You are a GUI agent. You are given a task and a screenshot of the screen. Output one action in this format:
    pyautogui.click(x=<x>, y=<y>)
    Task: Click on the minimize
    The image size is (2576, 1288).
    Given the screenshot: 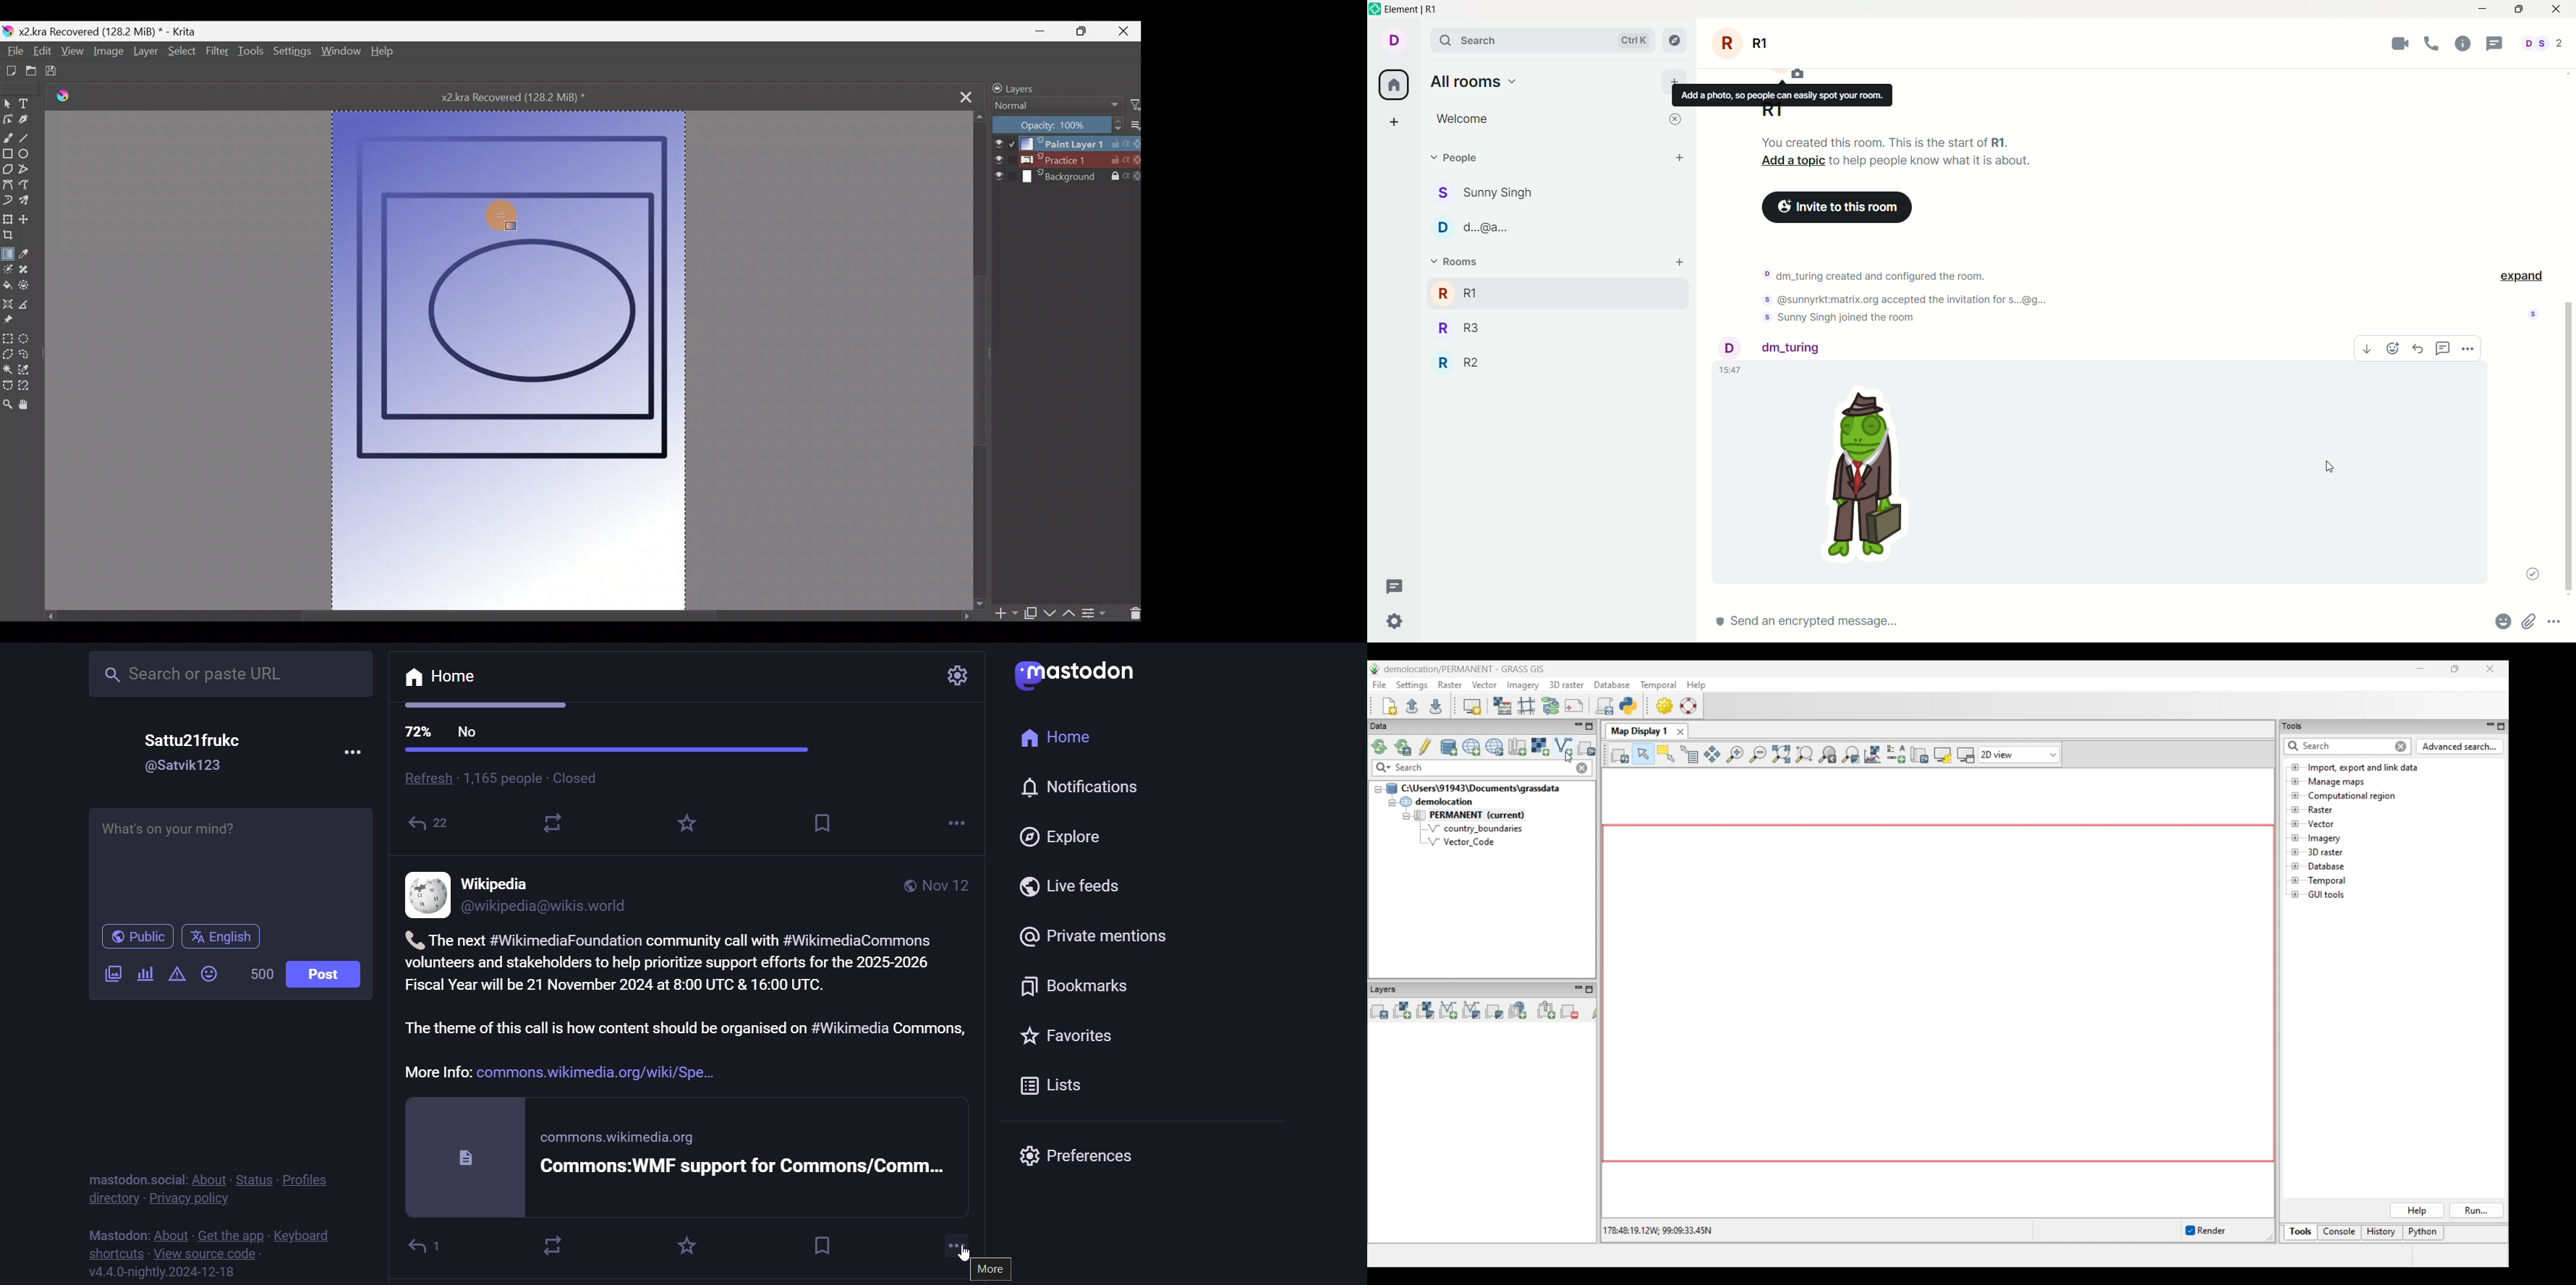 What is the action you would take?
    pyautogui.click(x=2483, y=9)
    